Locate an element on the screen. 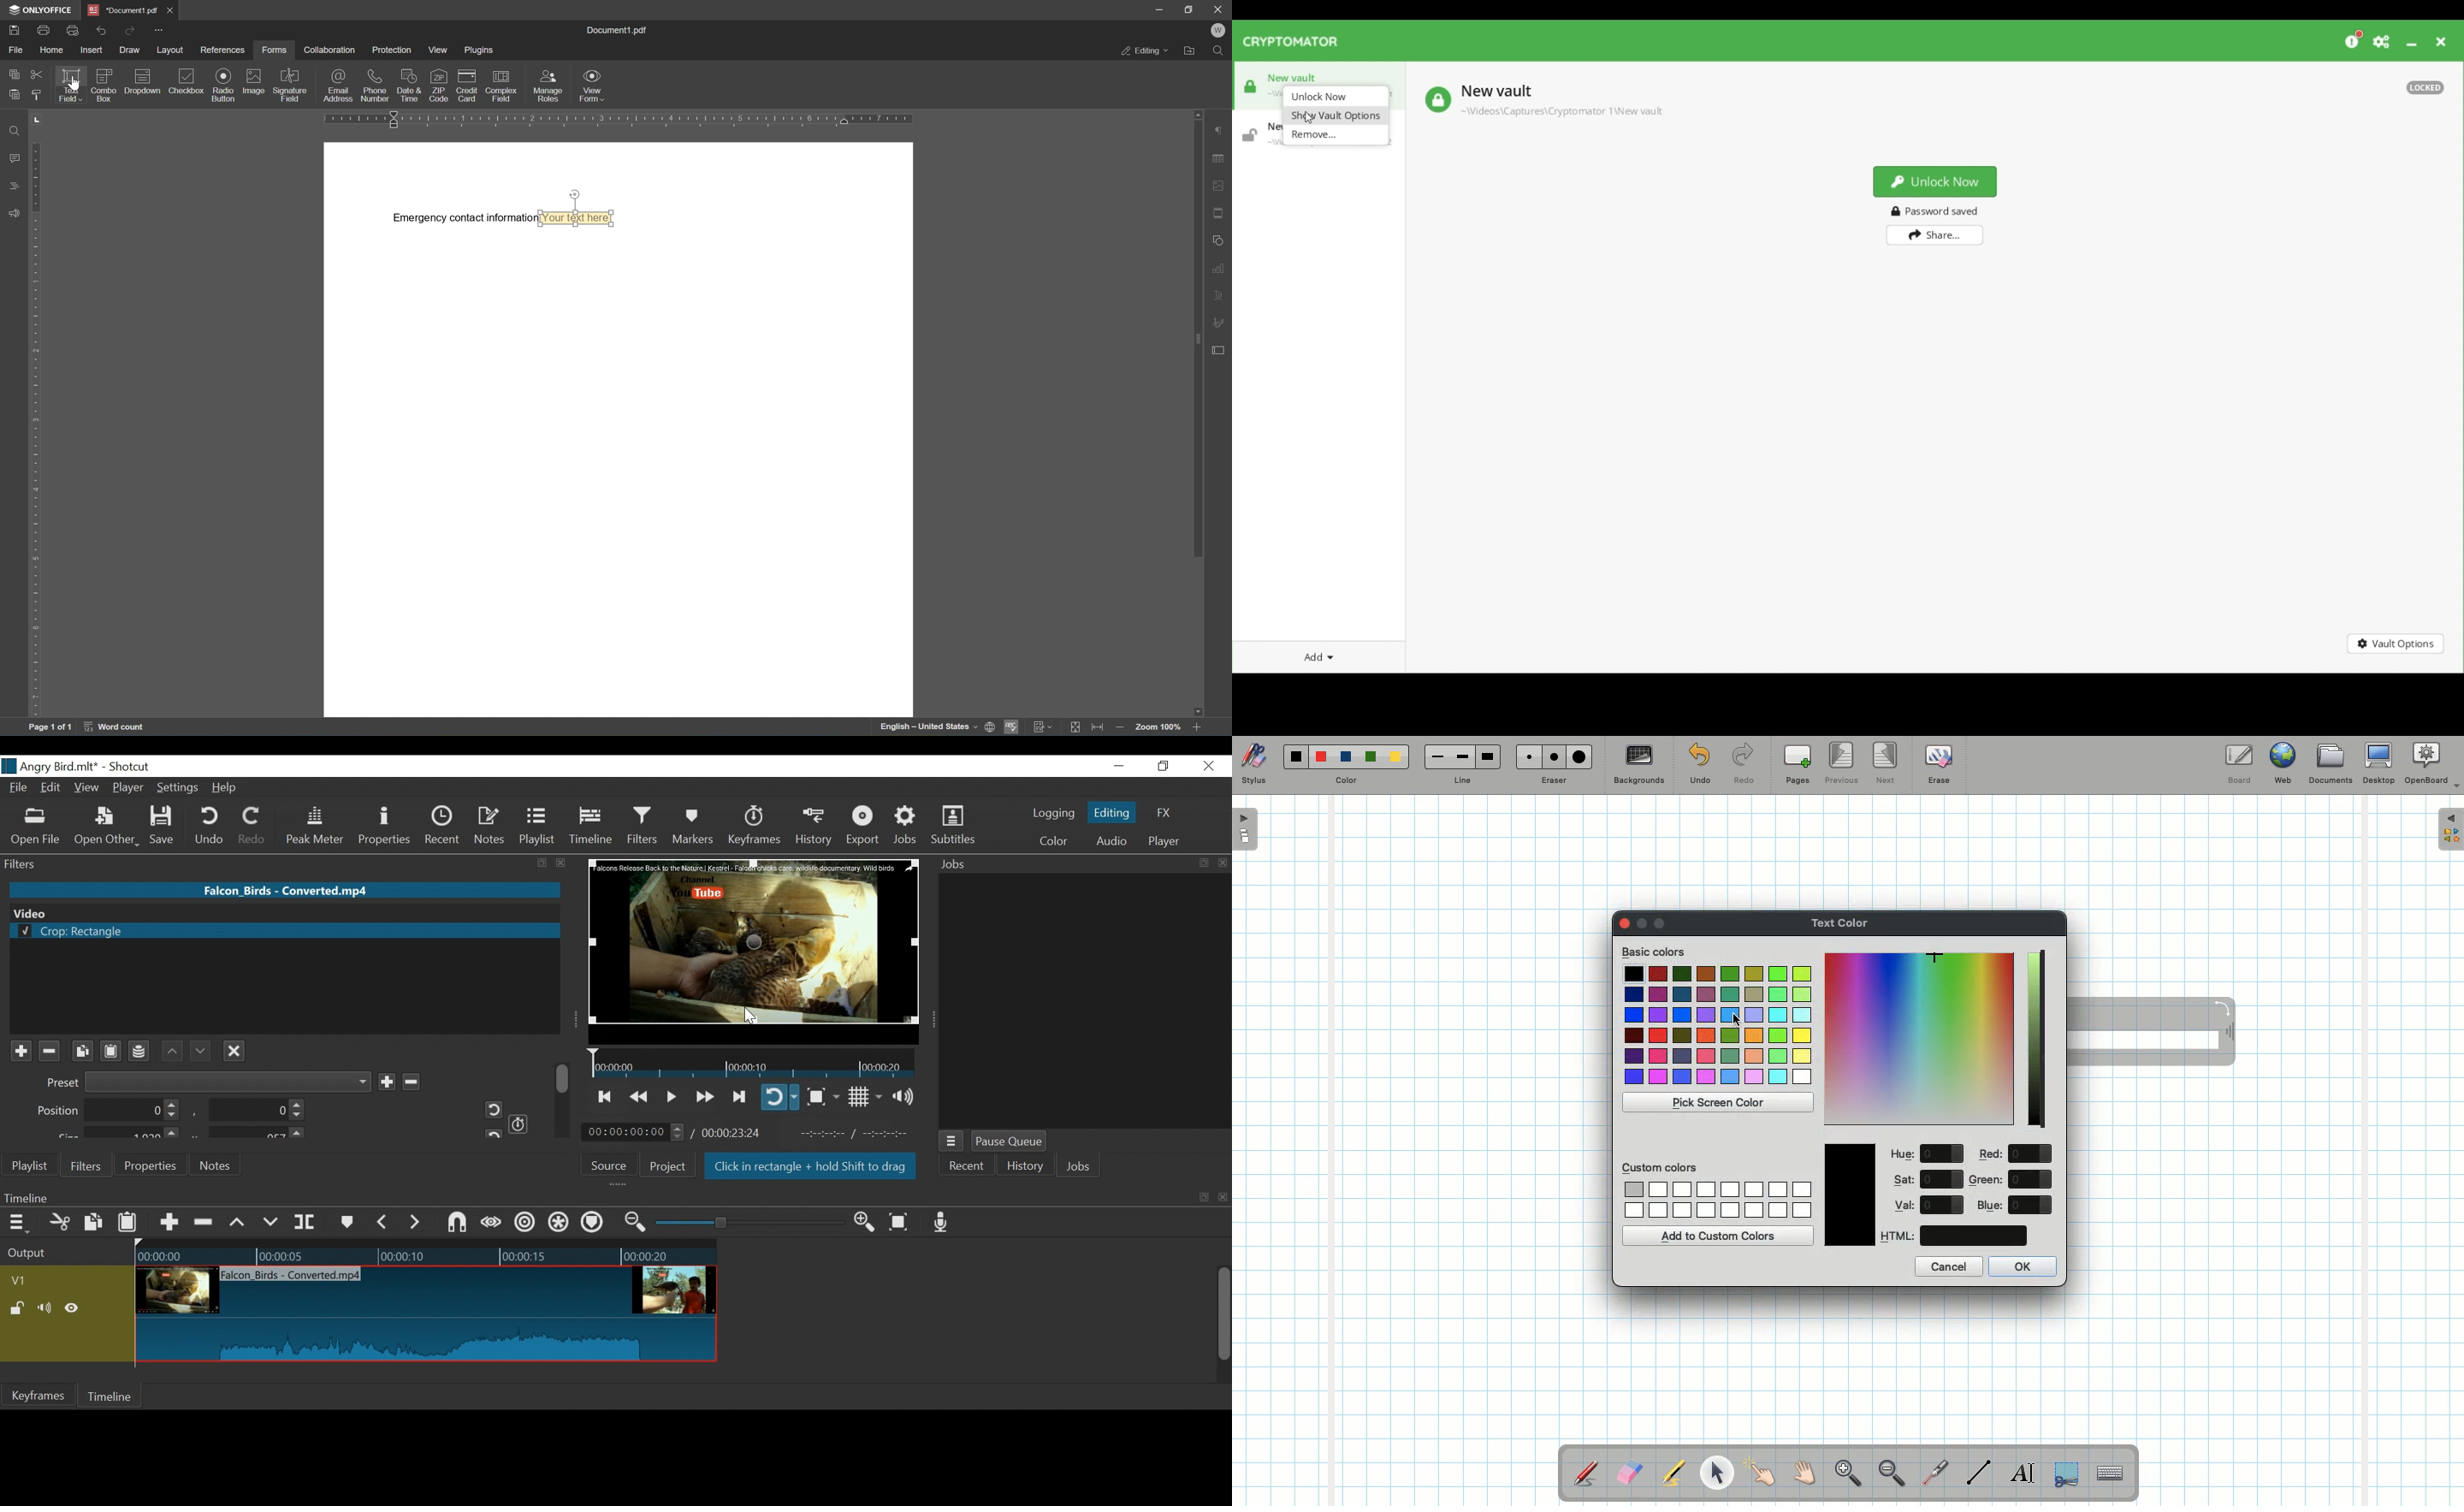 This screenshot has width=2464, height=1512. Grab is located at coordinates (1805, 1475).